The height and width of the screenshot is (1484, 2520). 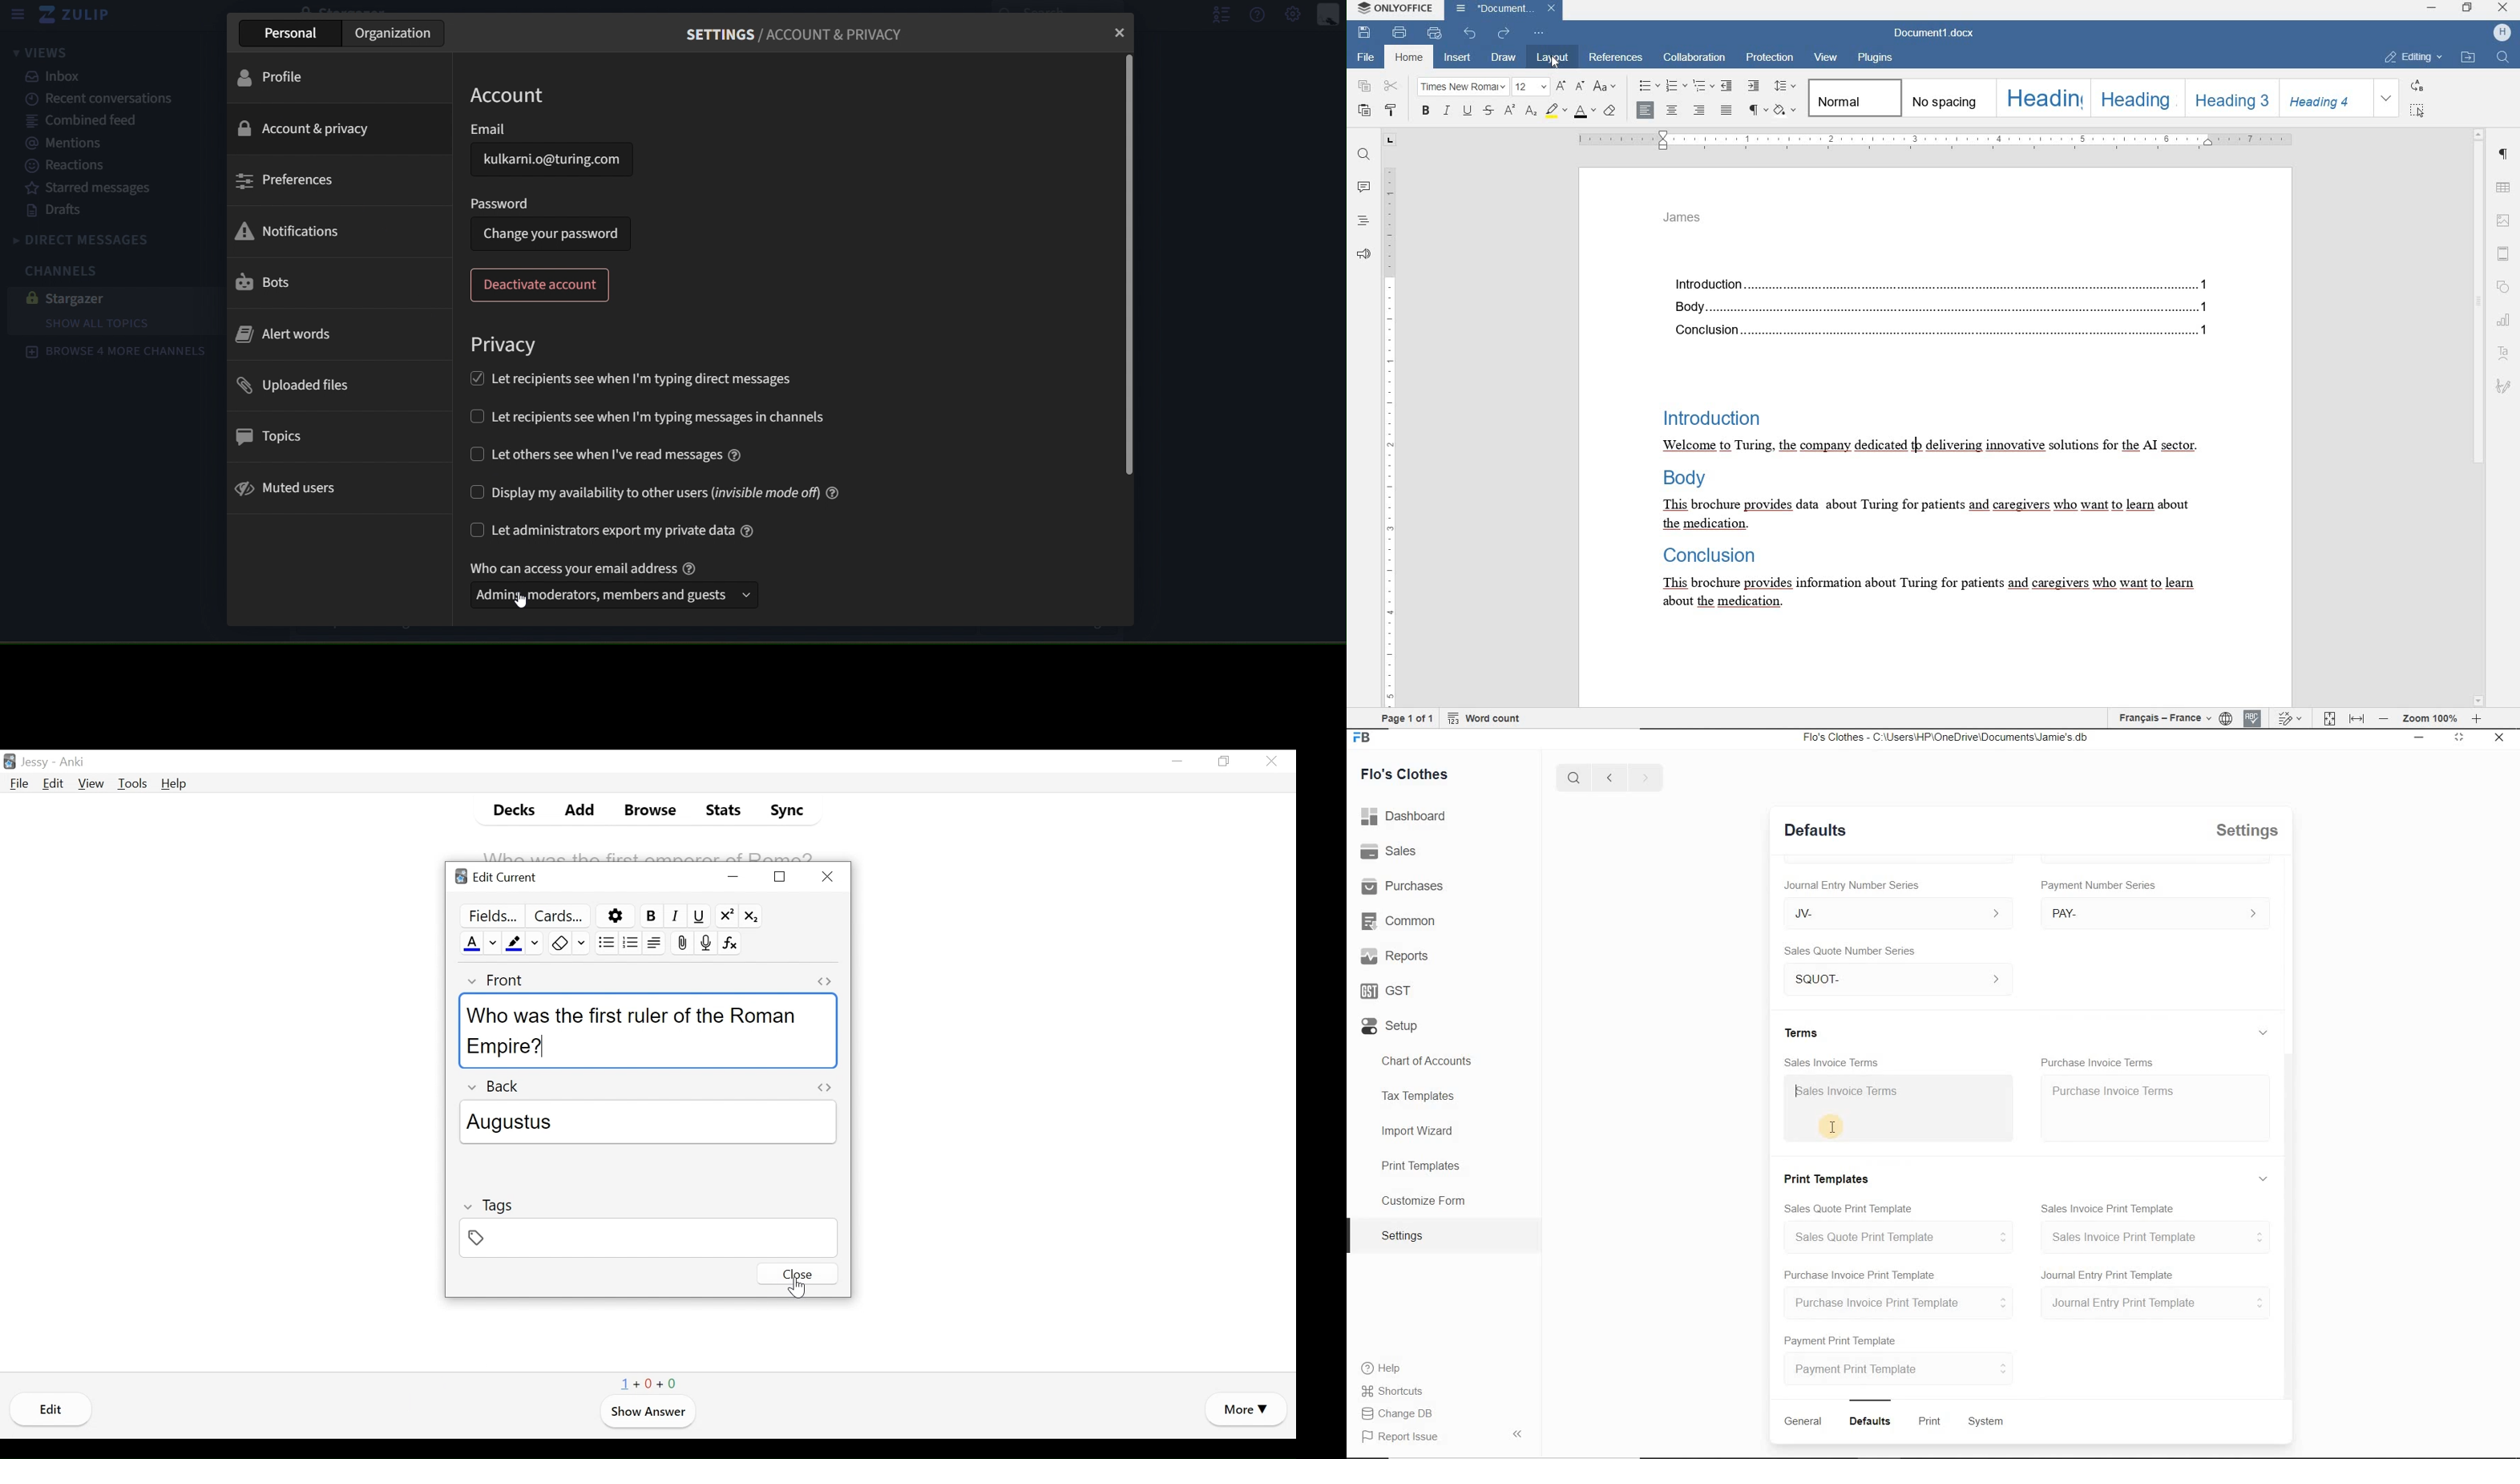 I want to click on kulkarni.o@turing.com, so click(x=551, y=159).